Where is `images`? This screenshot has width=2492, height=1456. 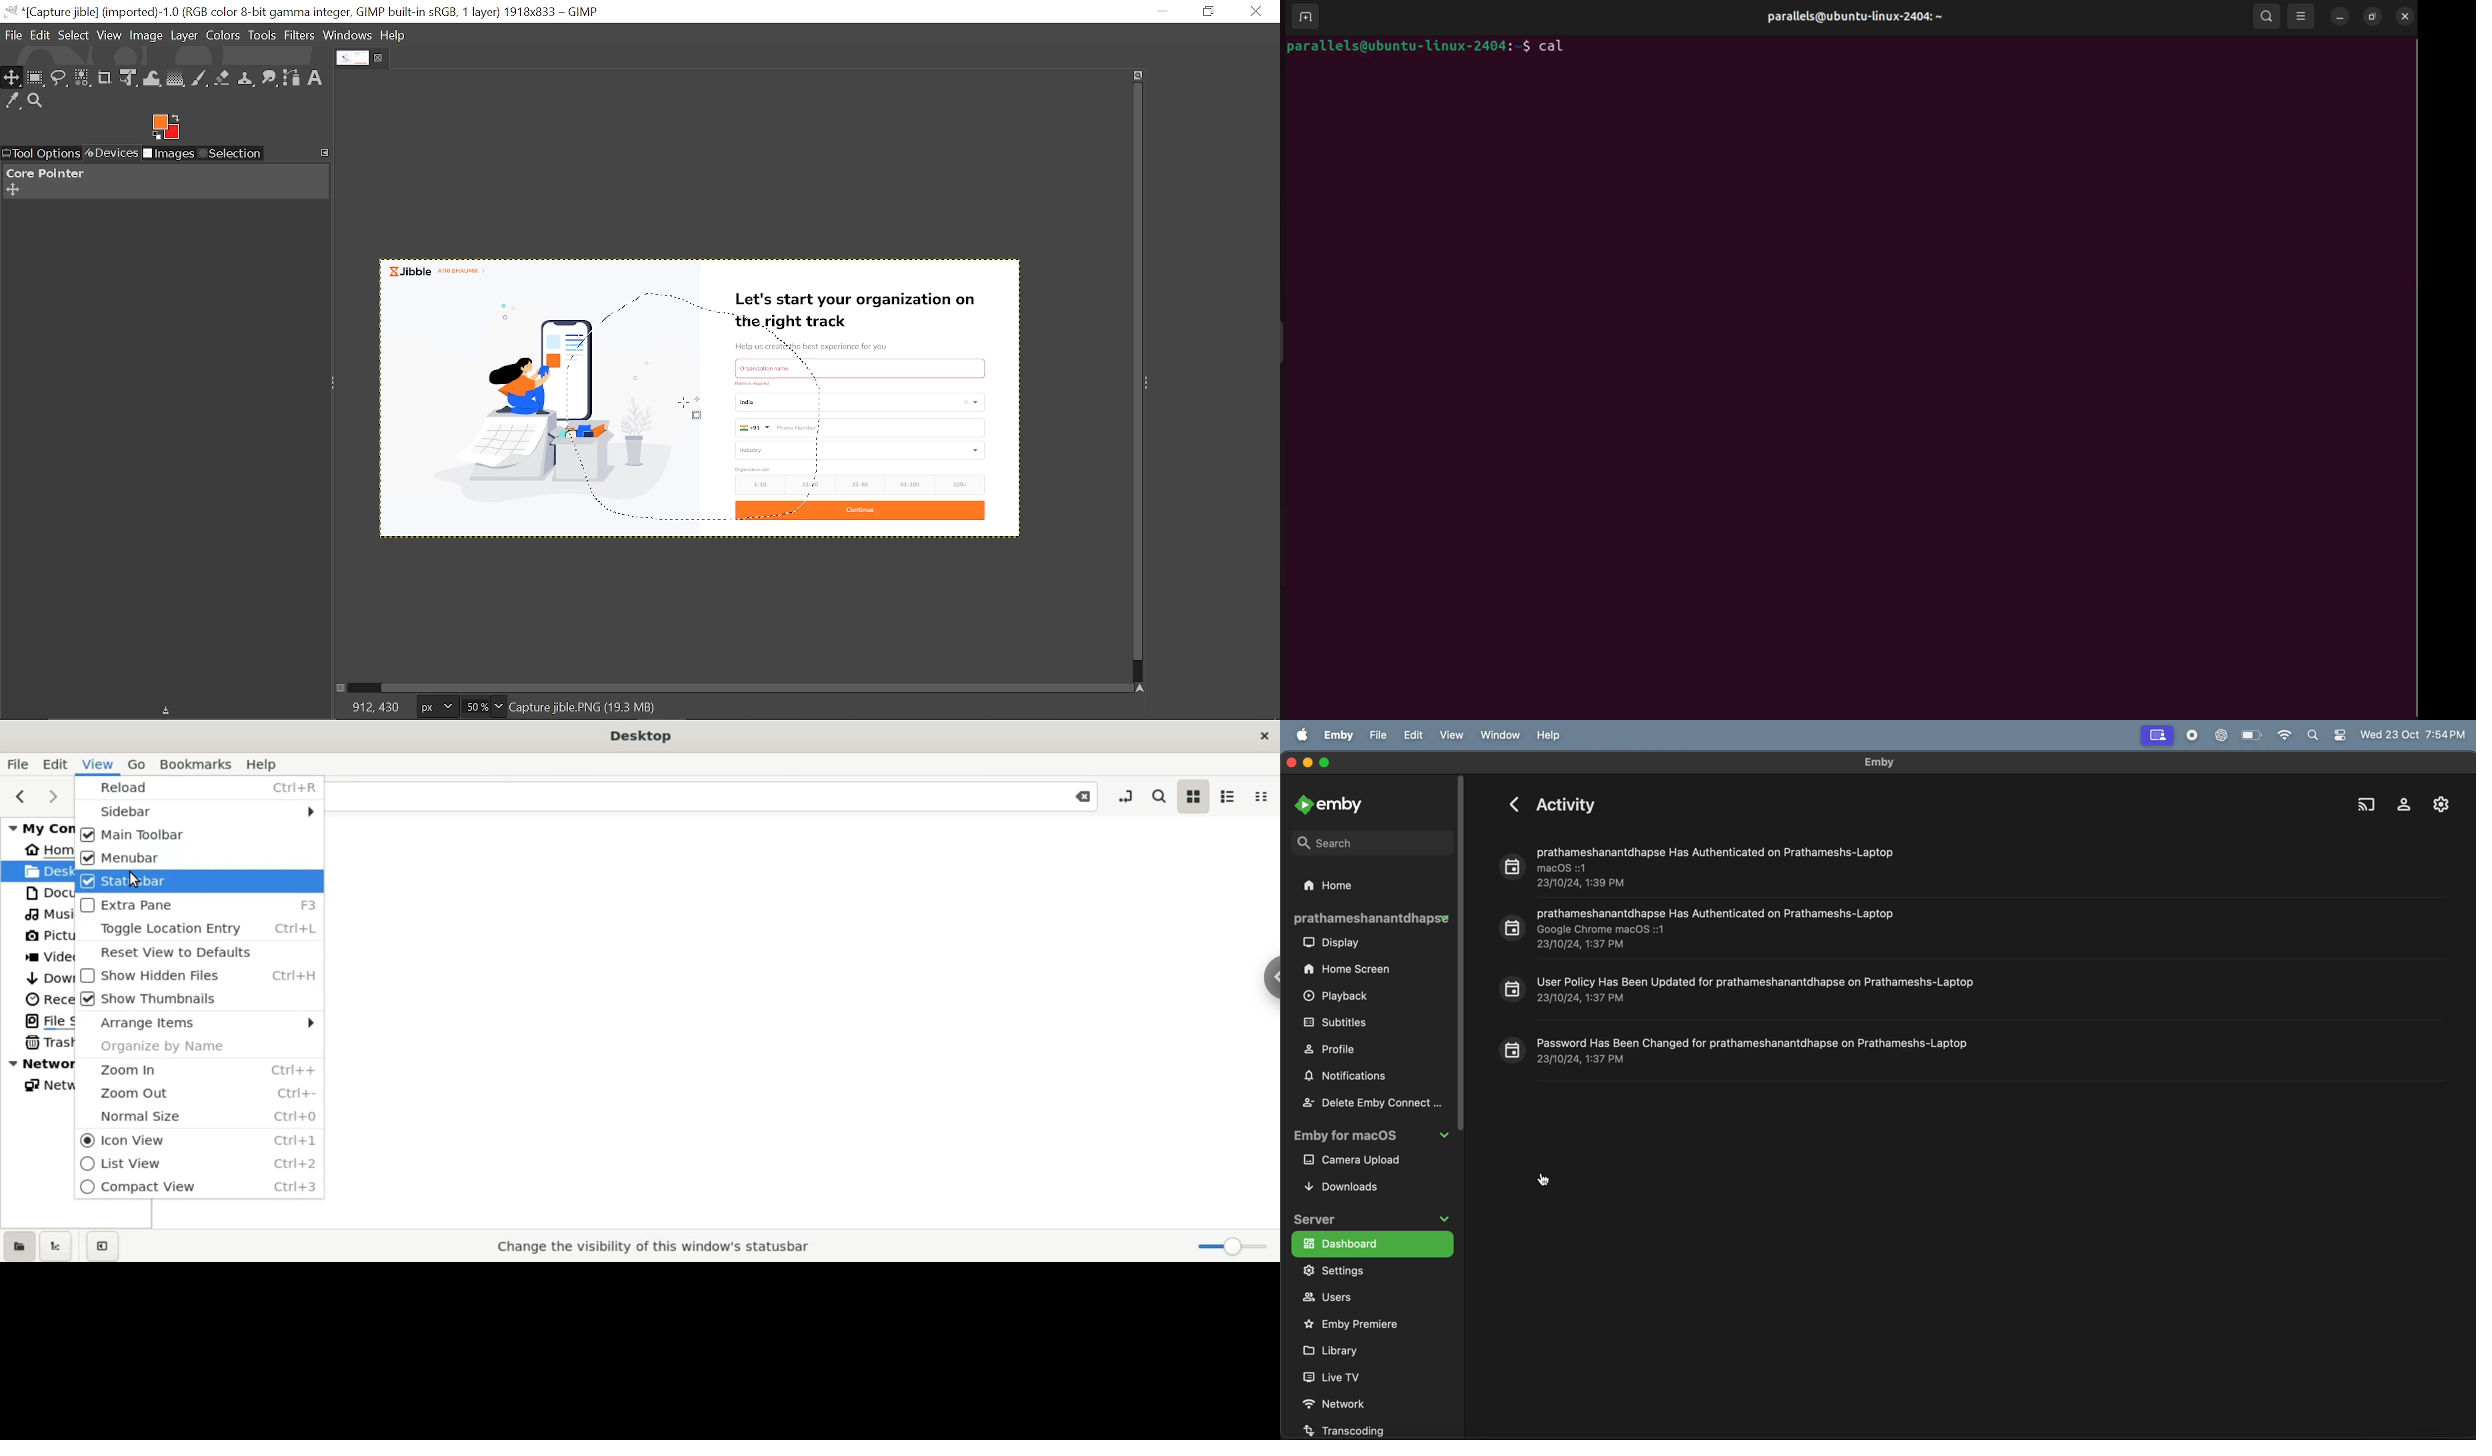 images is located at coordinates (169, 155).